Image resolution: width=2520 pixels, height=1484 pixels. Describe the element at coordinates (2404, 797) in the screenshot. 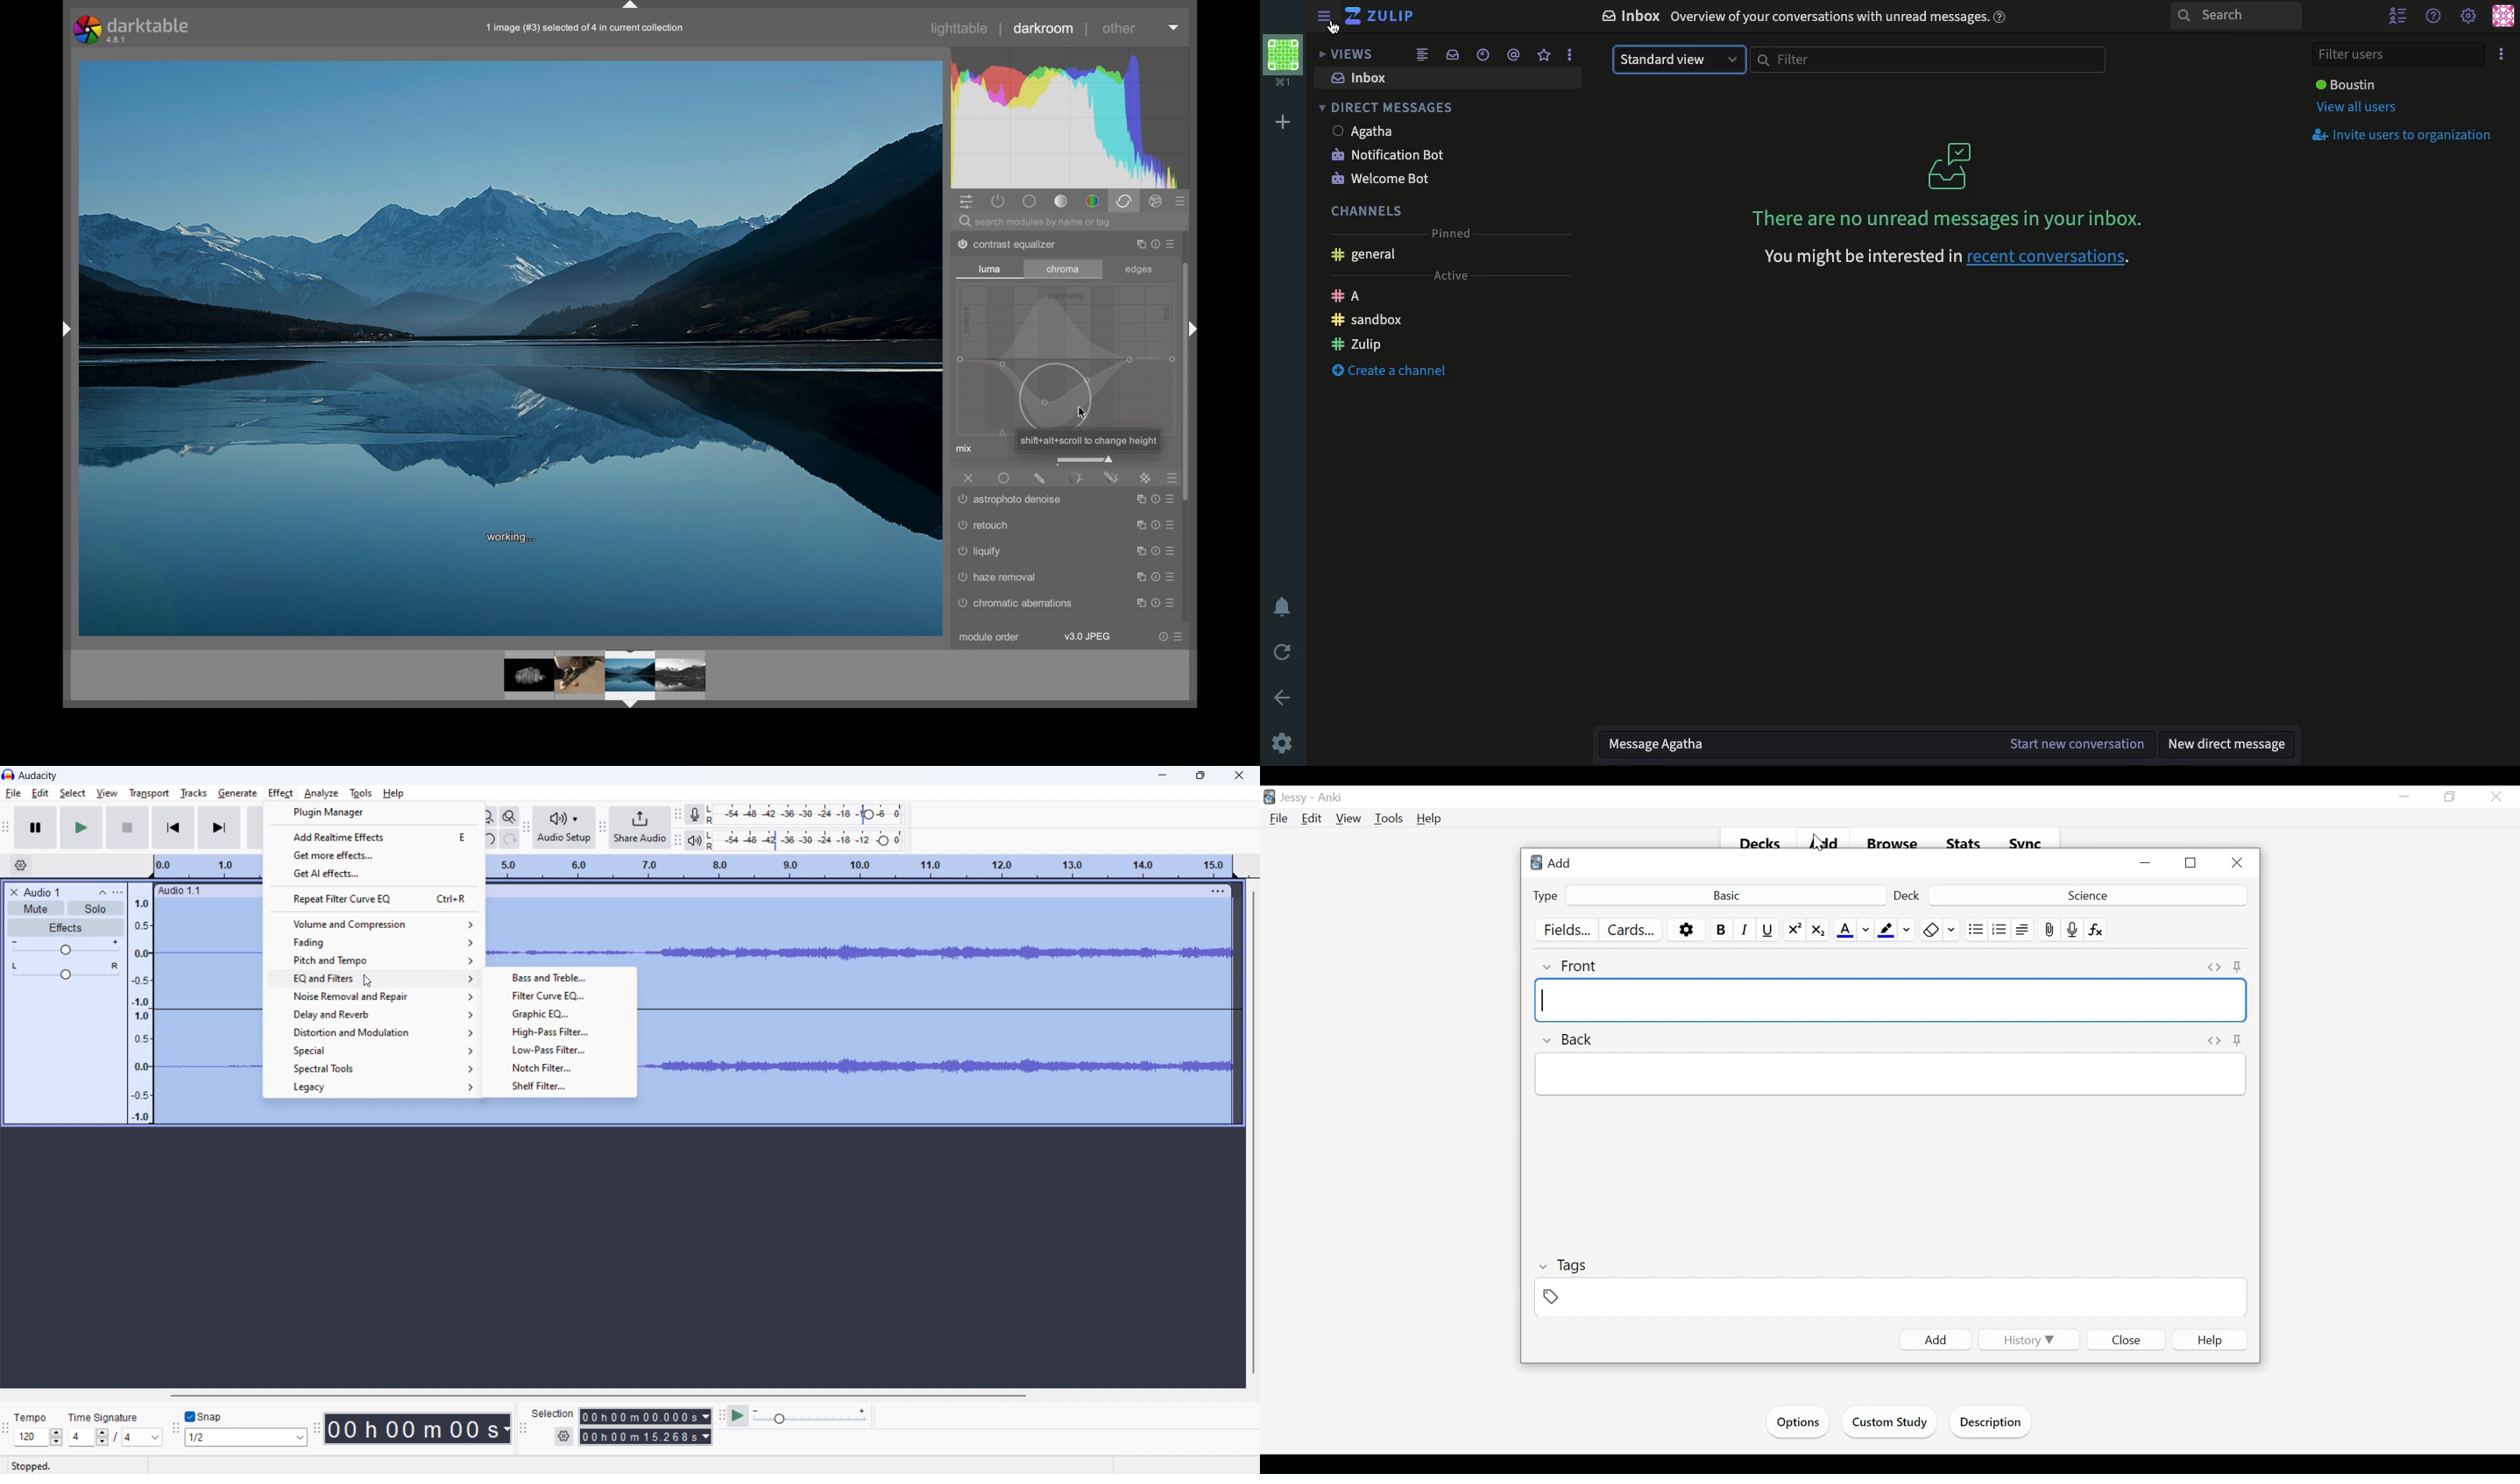

I see `minimize` at that location.